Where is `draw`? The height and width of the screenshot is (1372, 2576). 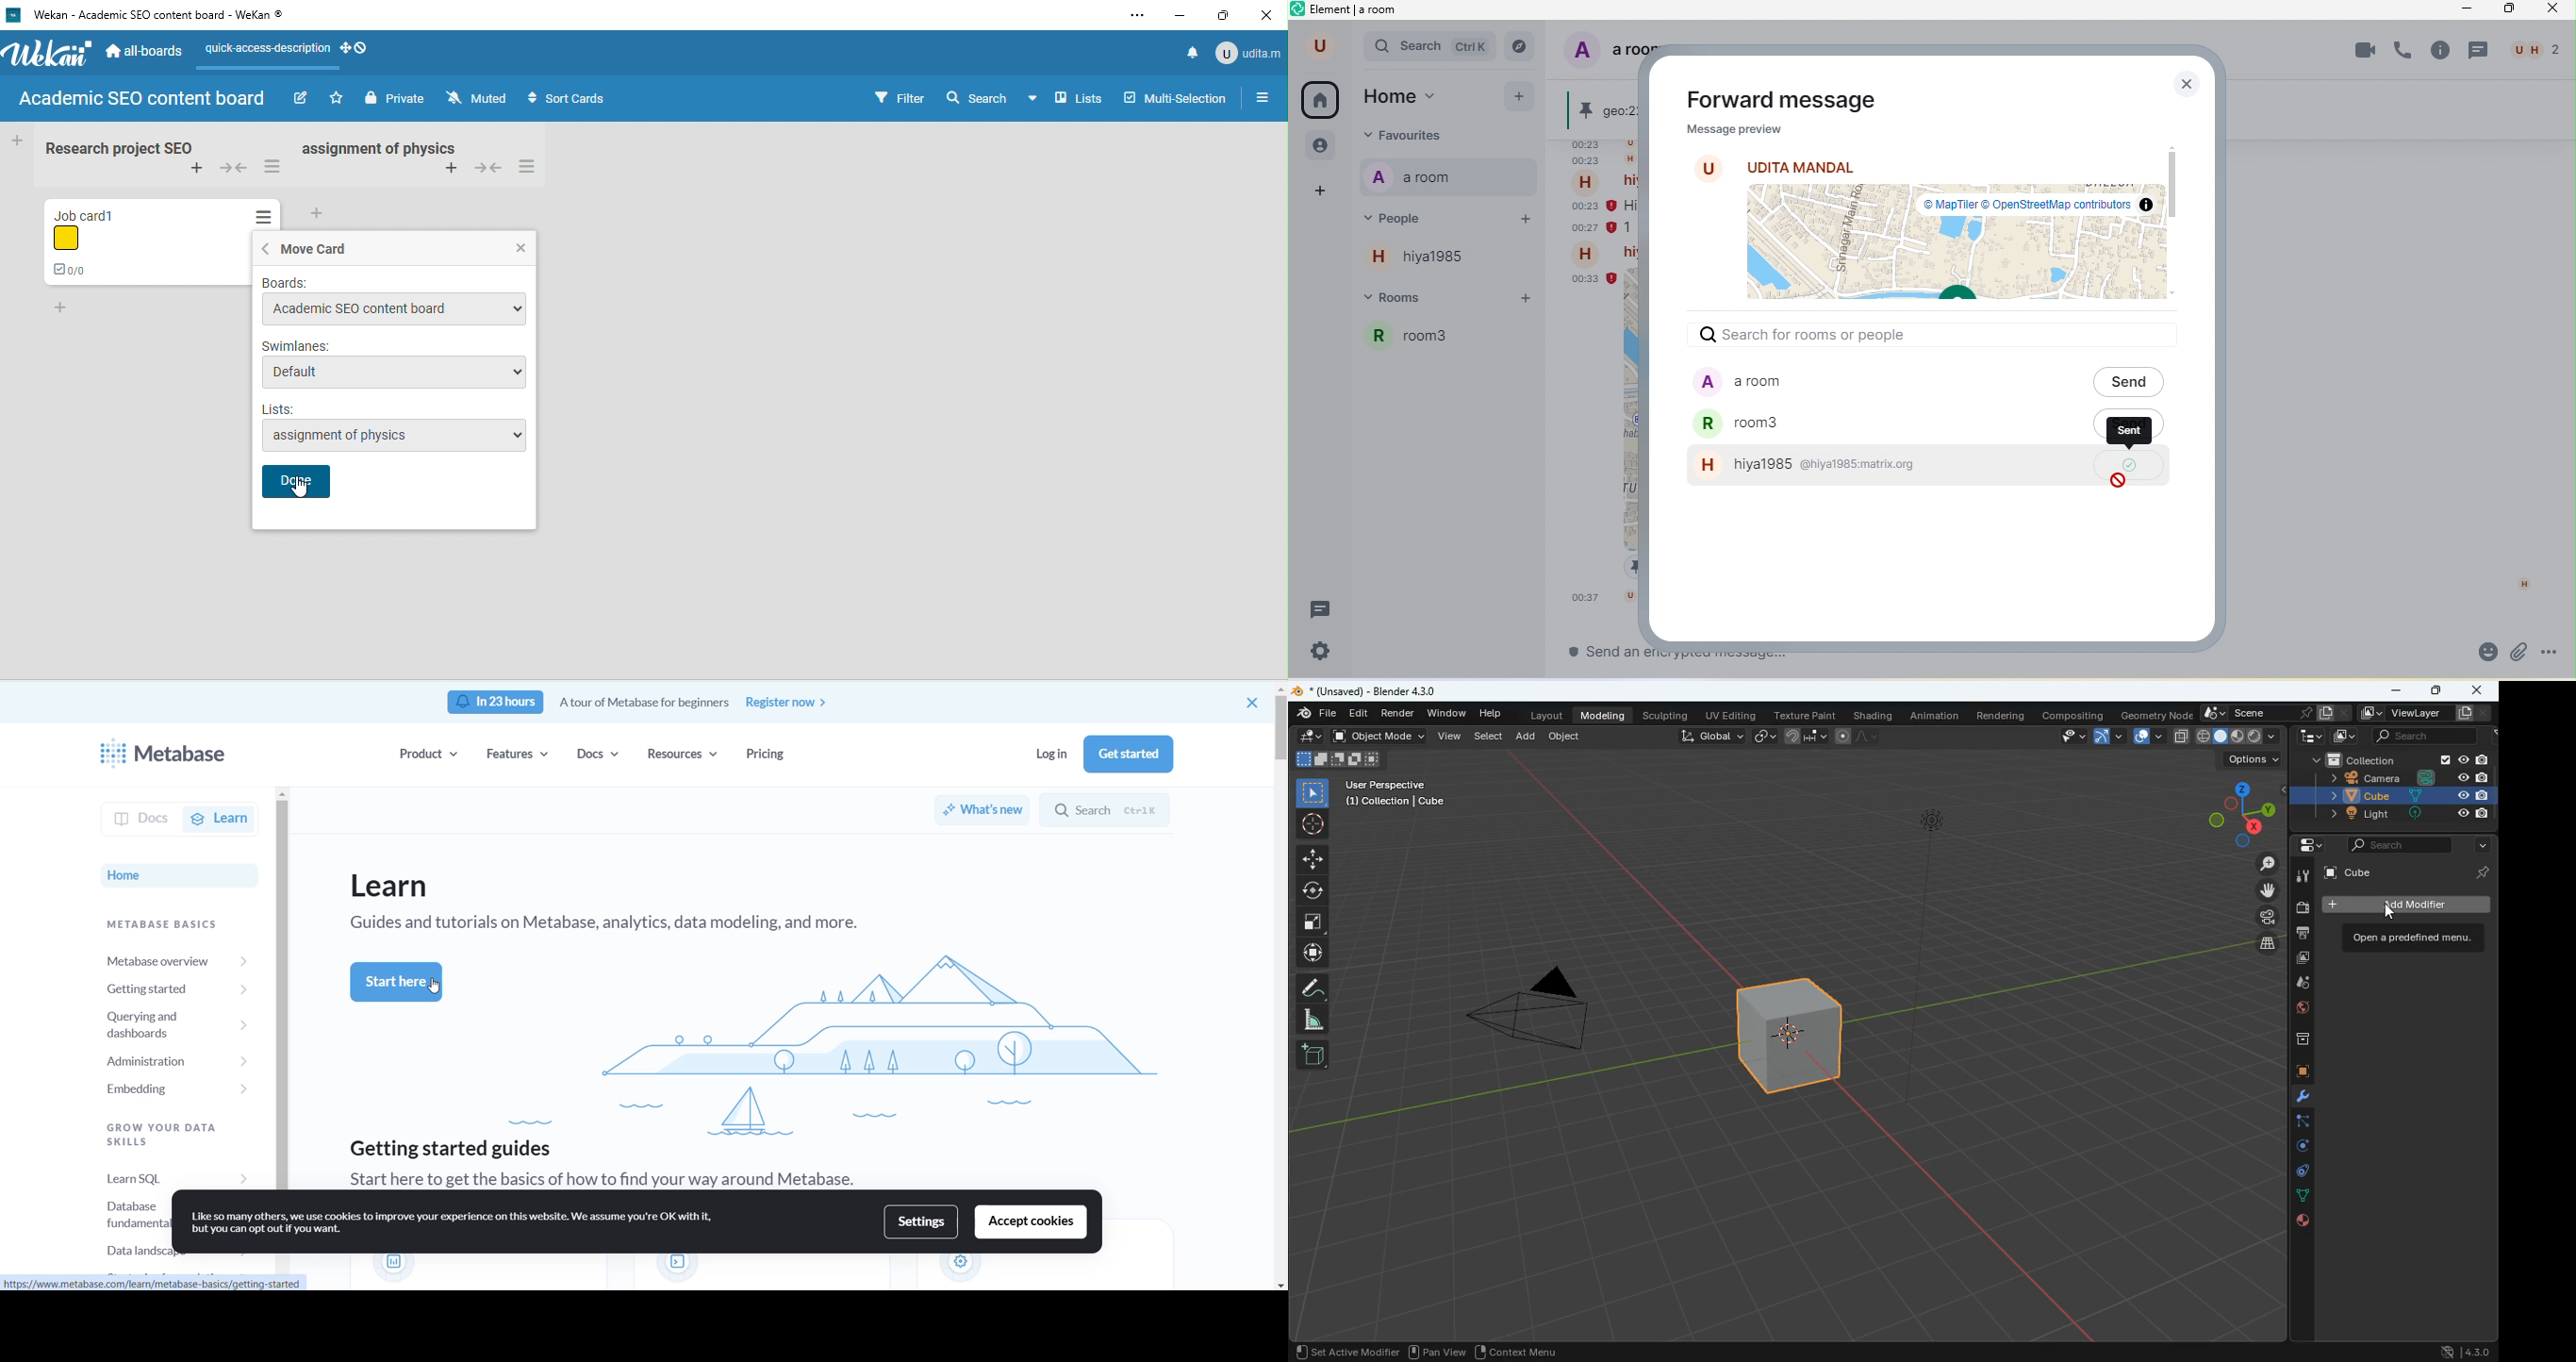 draw is located at coordinates (1315, 987).